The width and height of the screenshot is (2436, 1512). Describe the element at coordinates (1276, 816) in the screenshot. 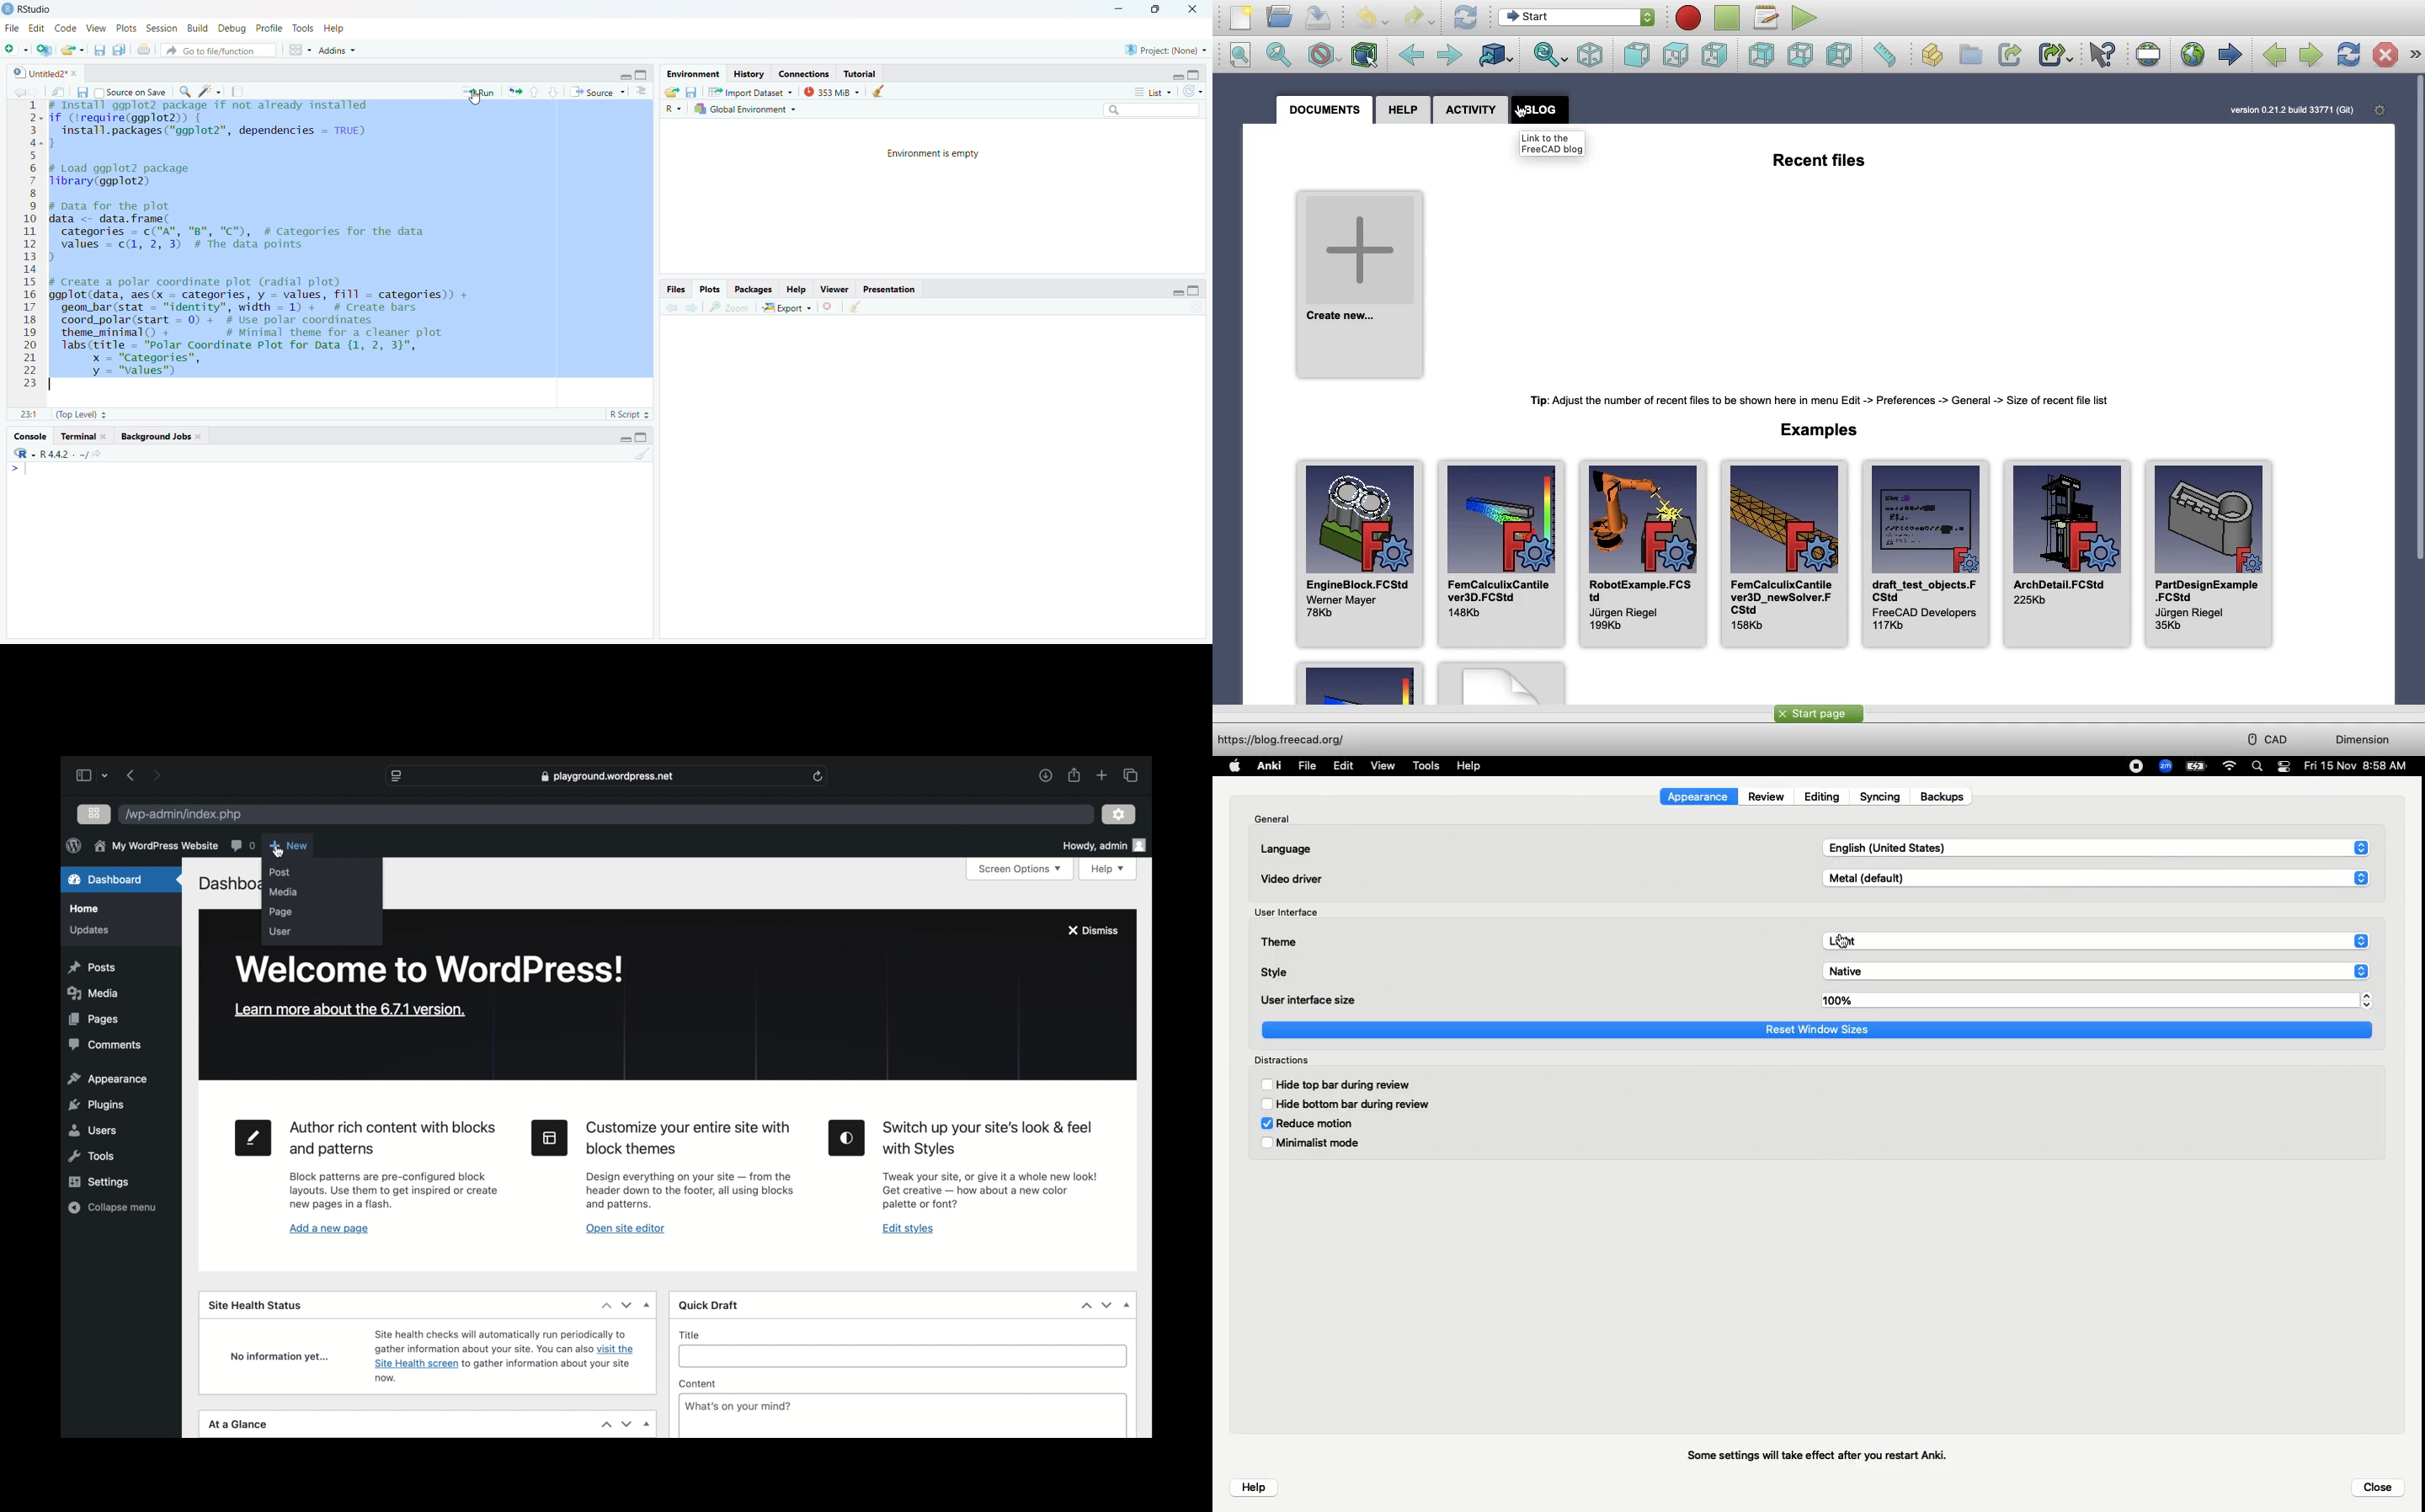

I see `General` at that location.